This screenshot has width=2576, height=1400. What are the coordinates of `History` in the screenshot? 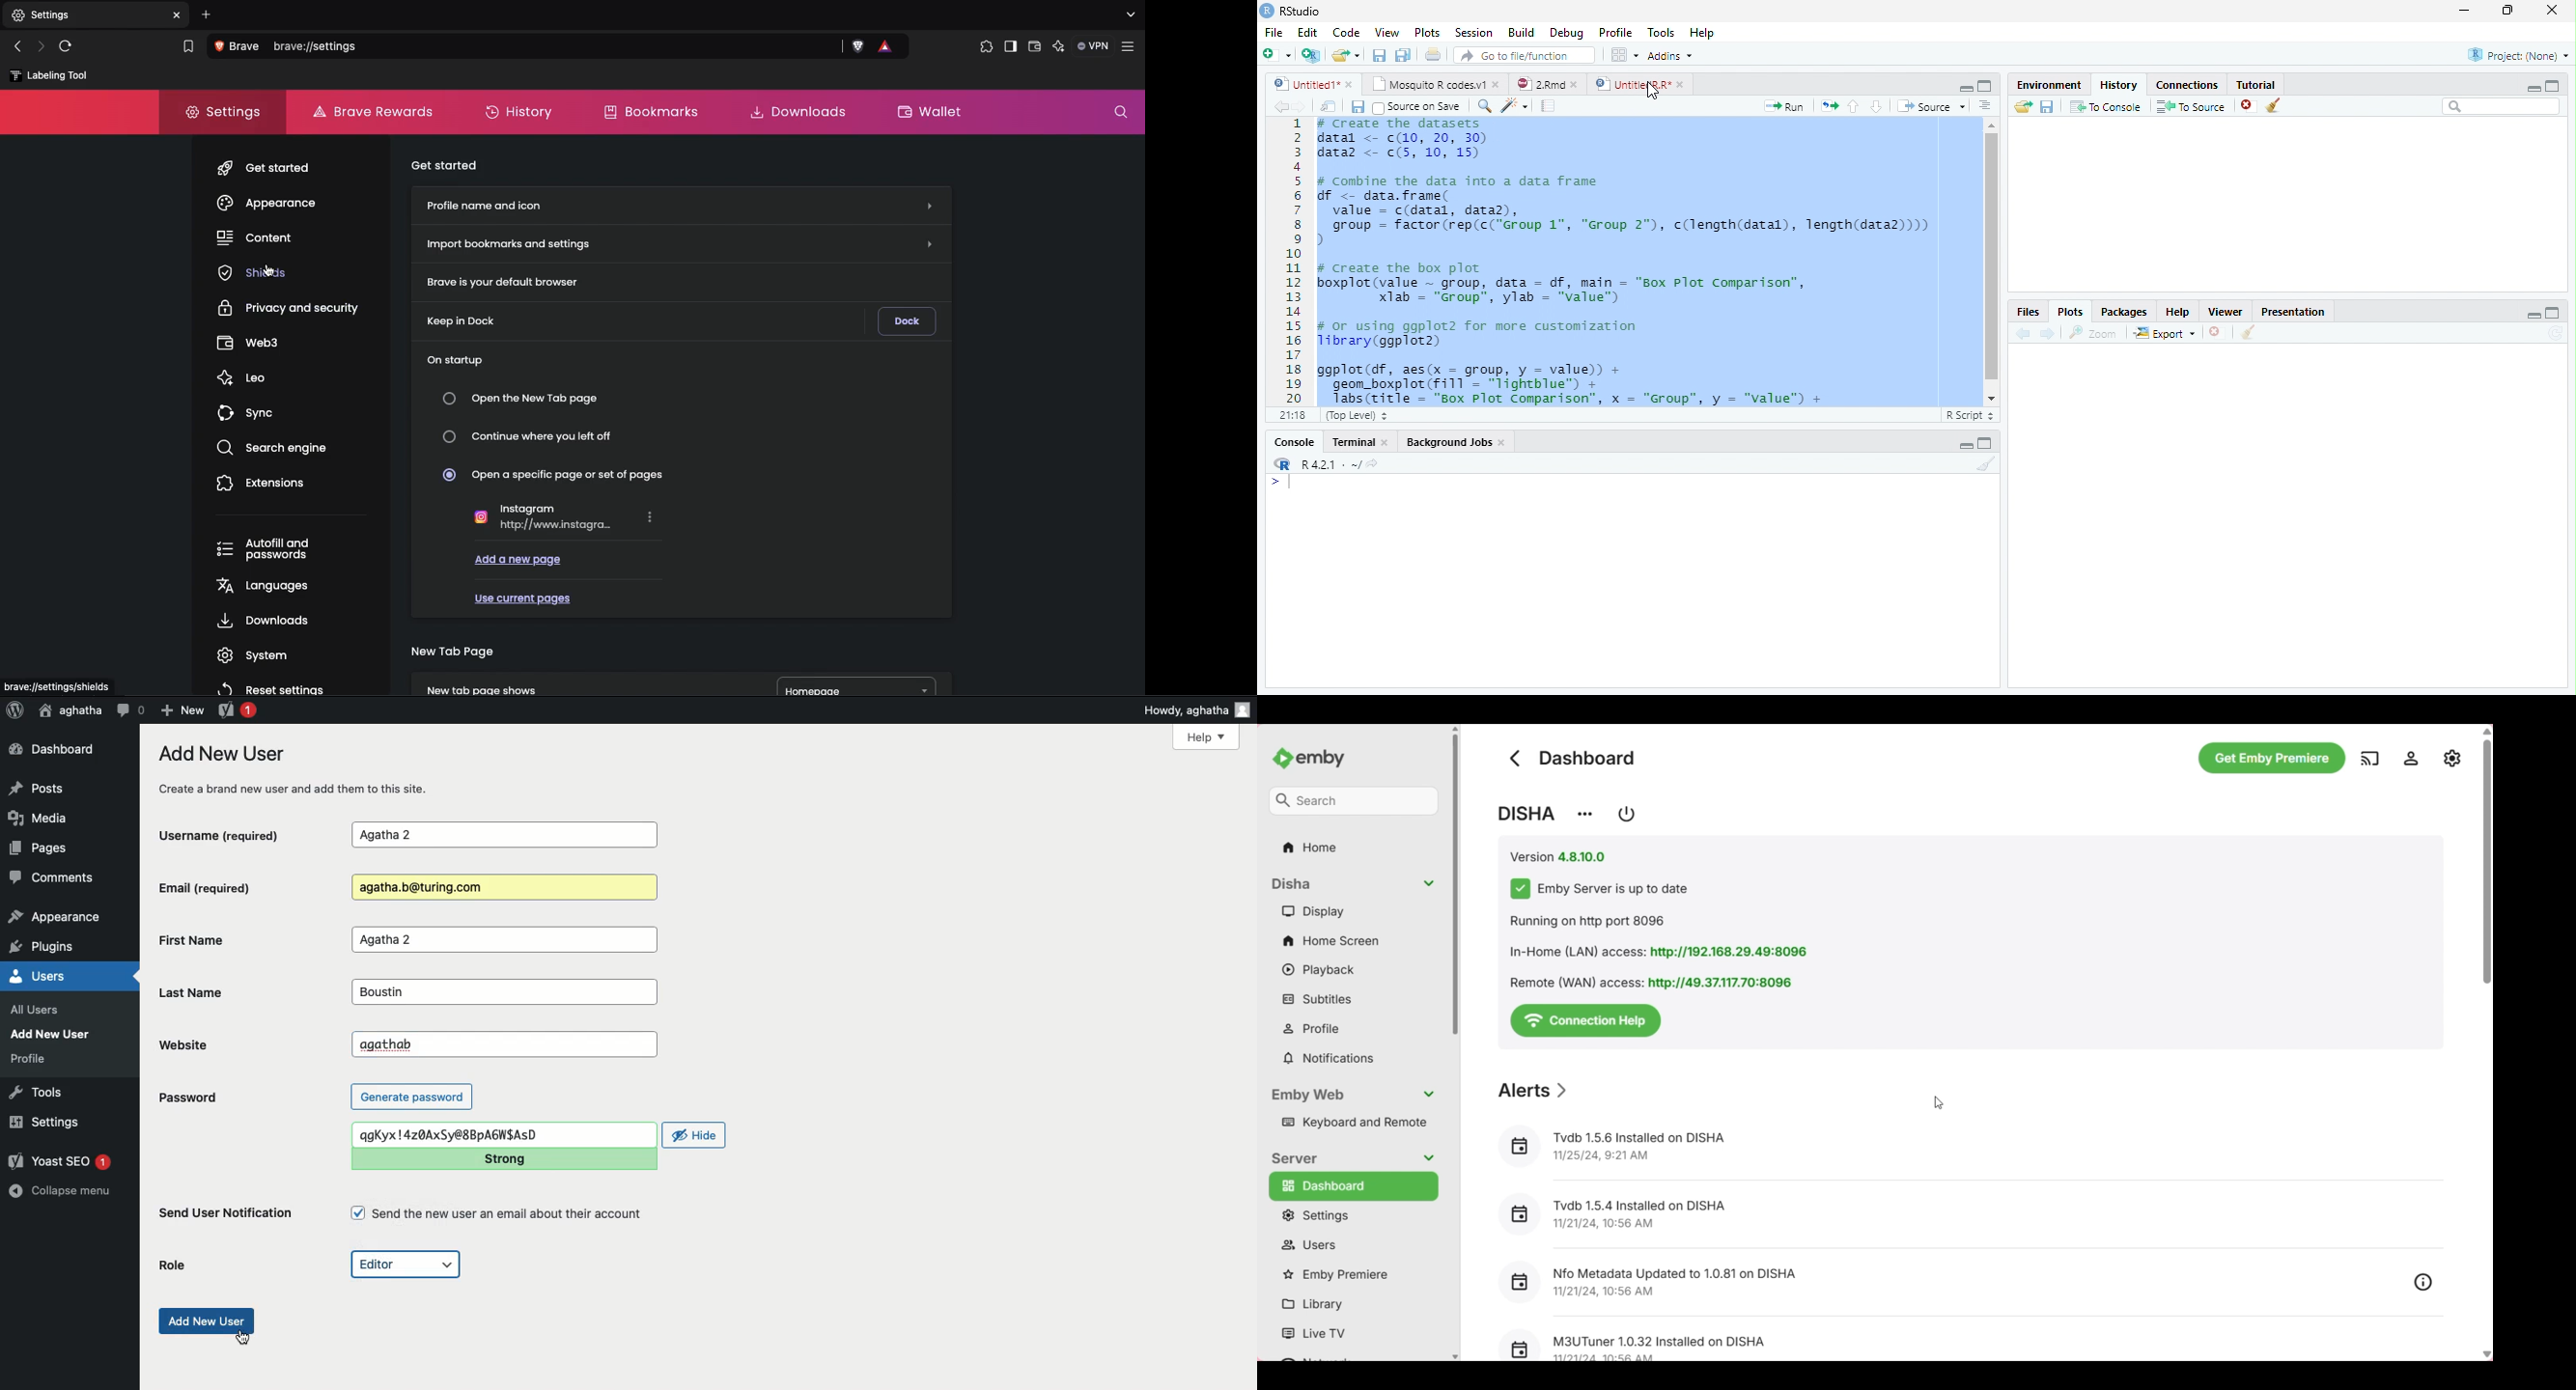 It's located at (2119, 85).